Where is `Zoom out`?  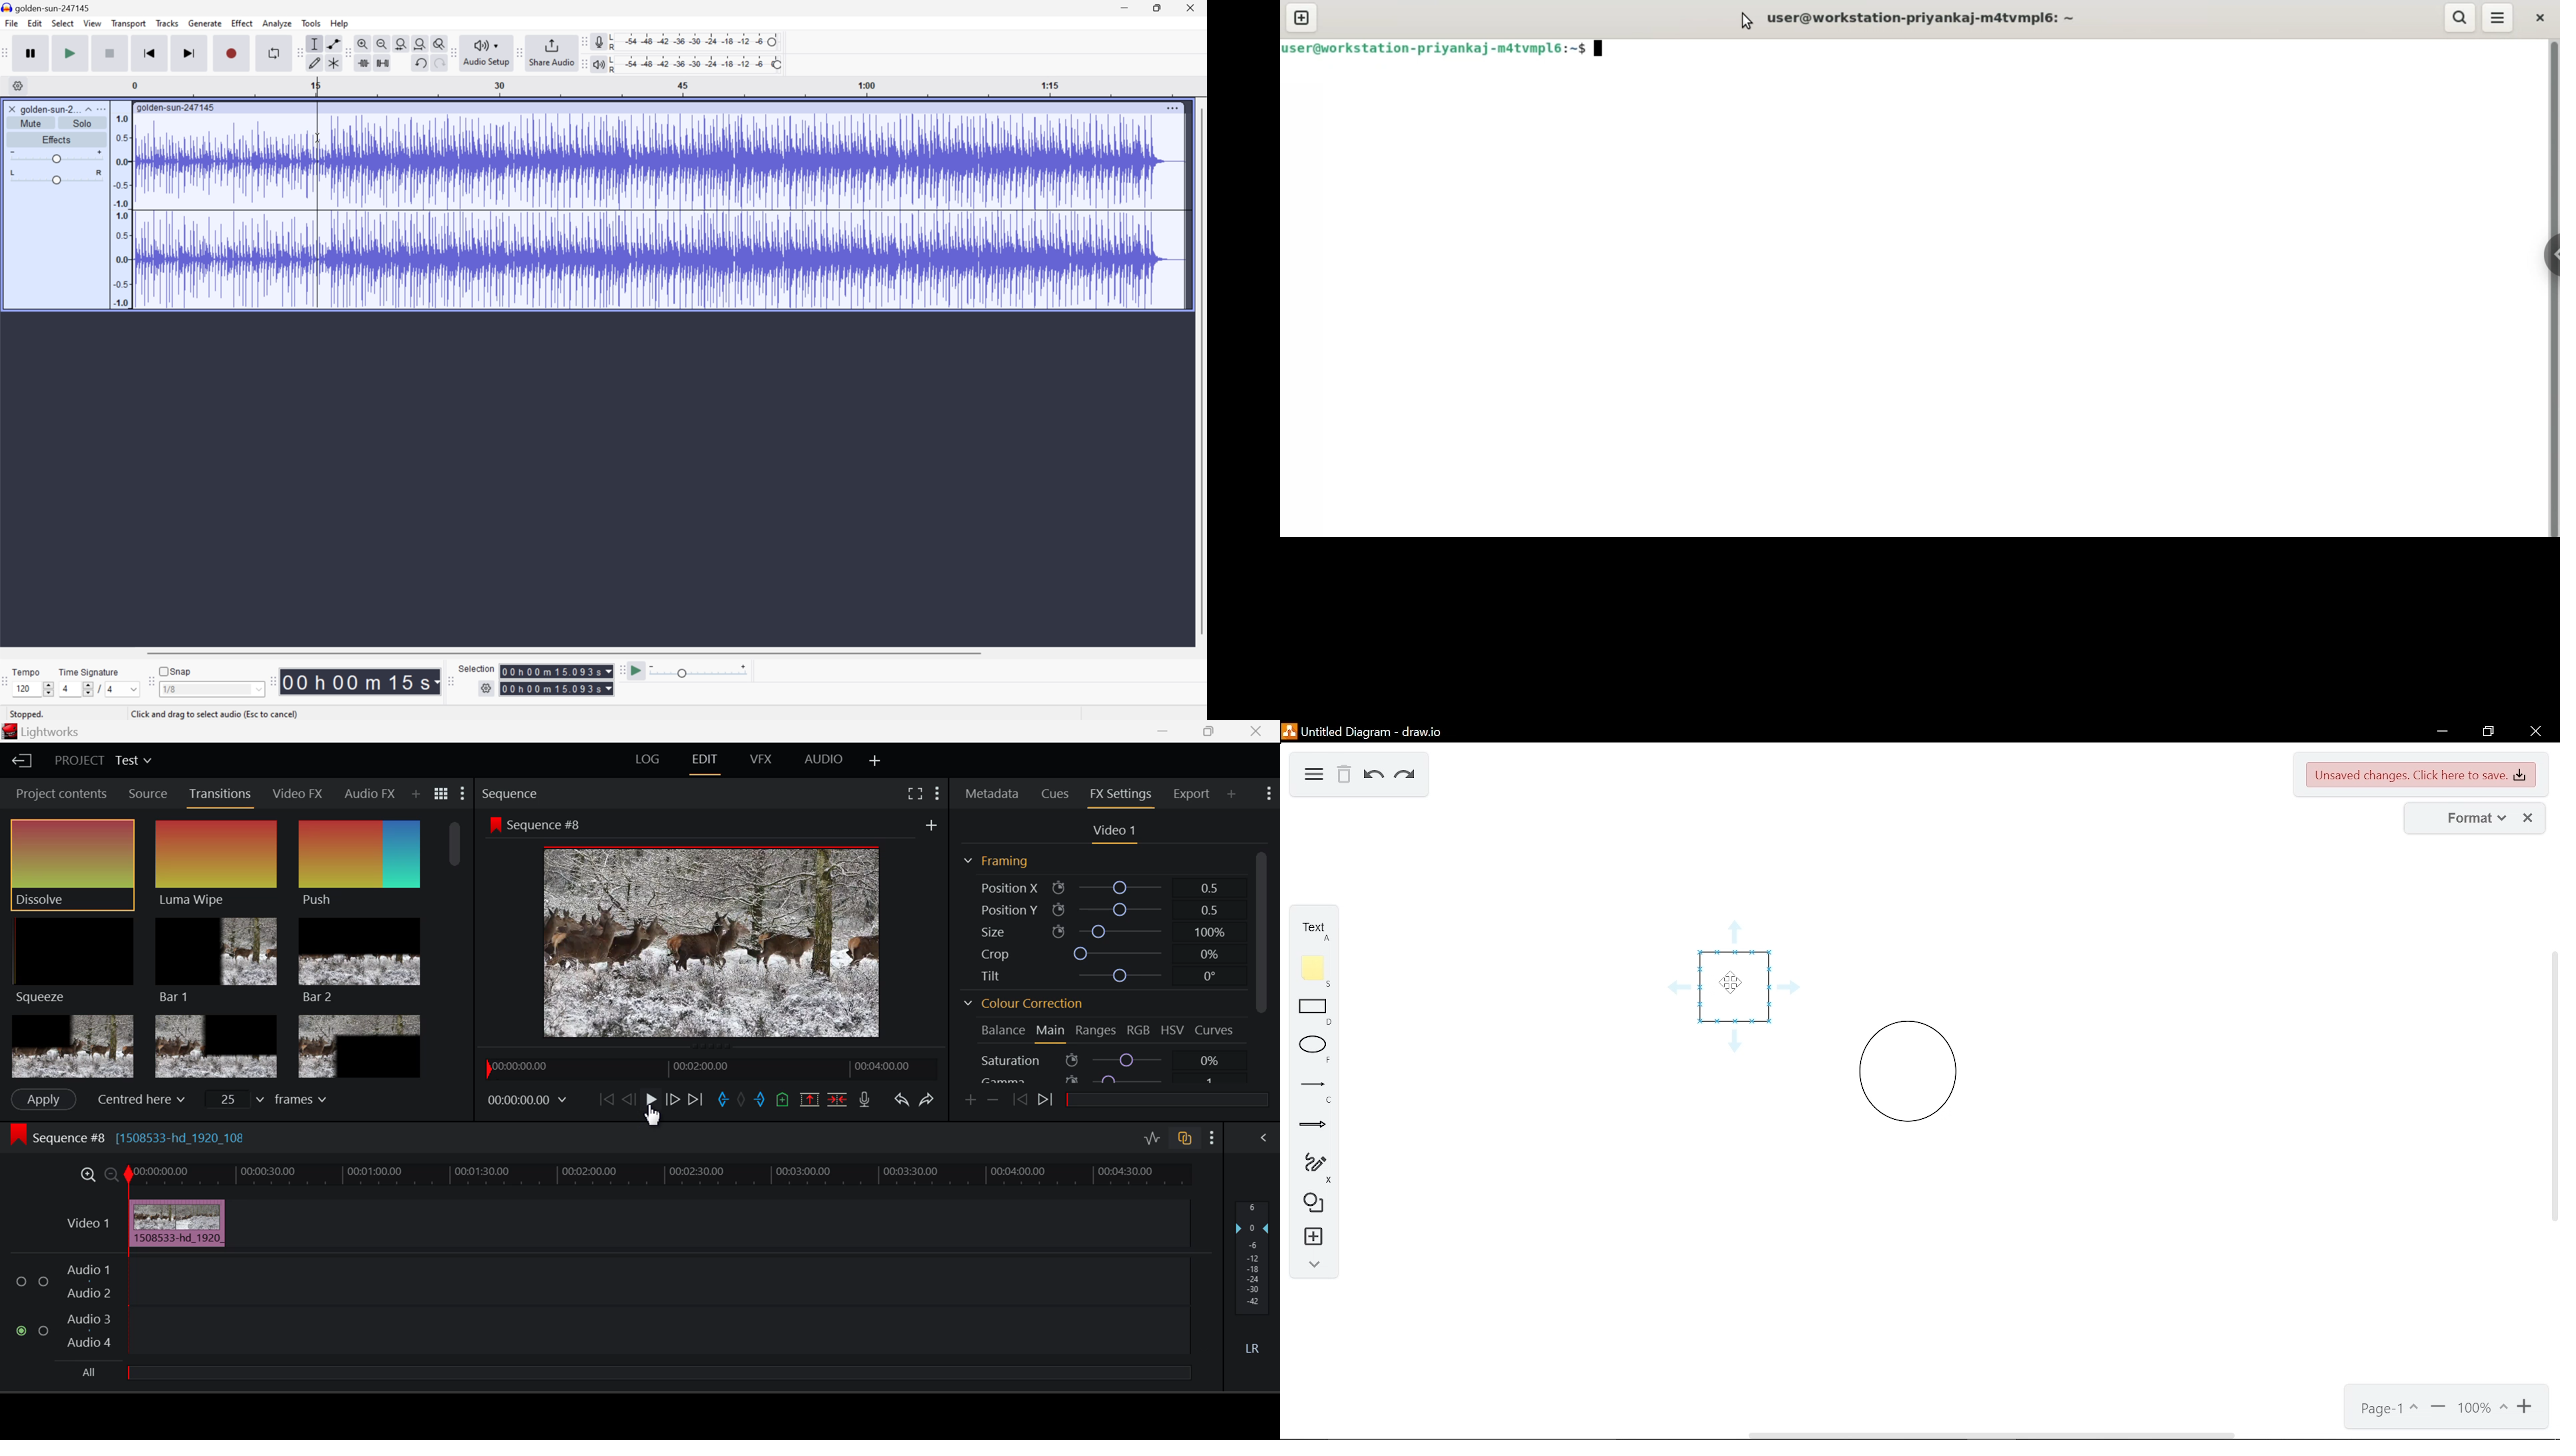 Zoom out is located at coordinates (381, 42).